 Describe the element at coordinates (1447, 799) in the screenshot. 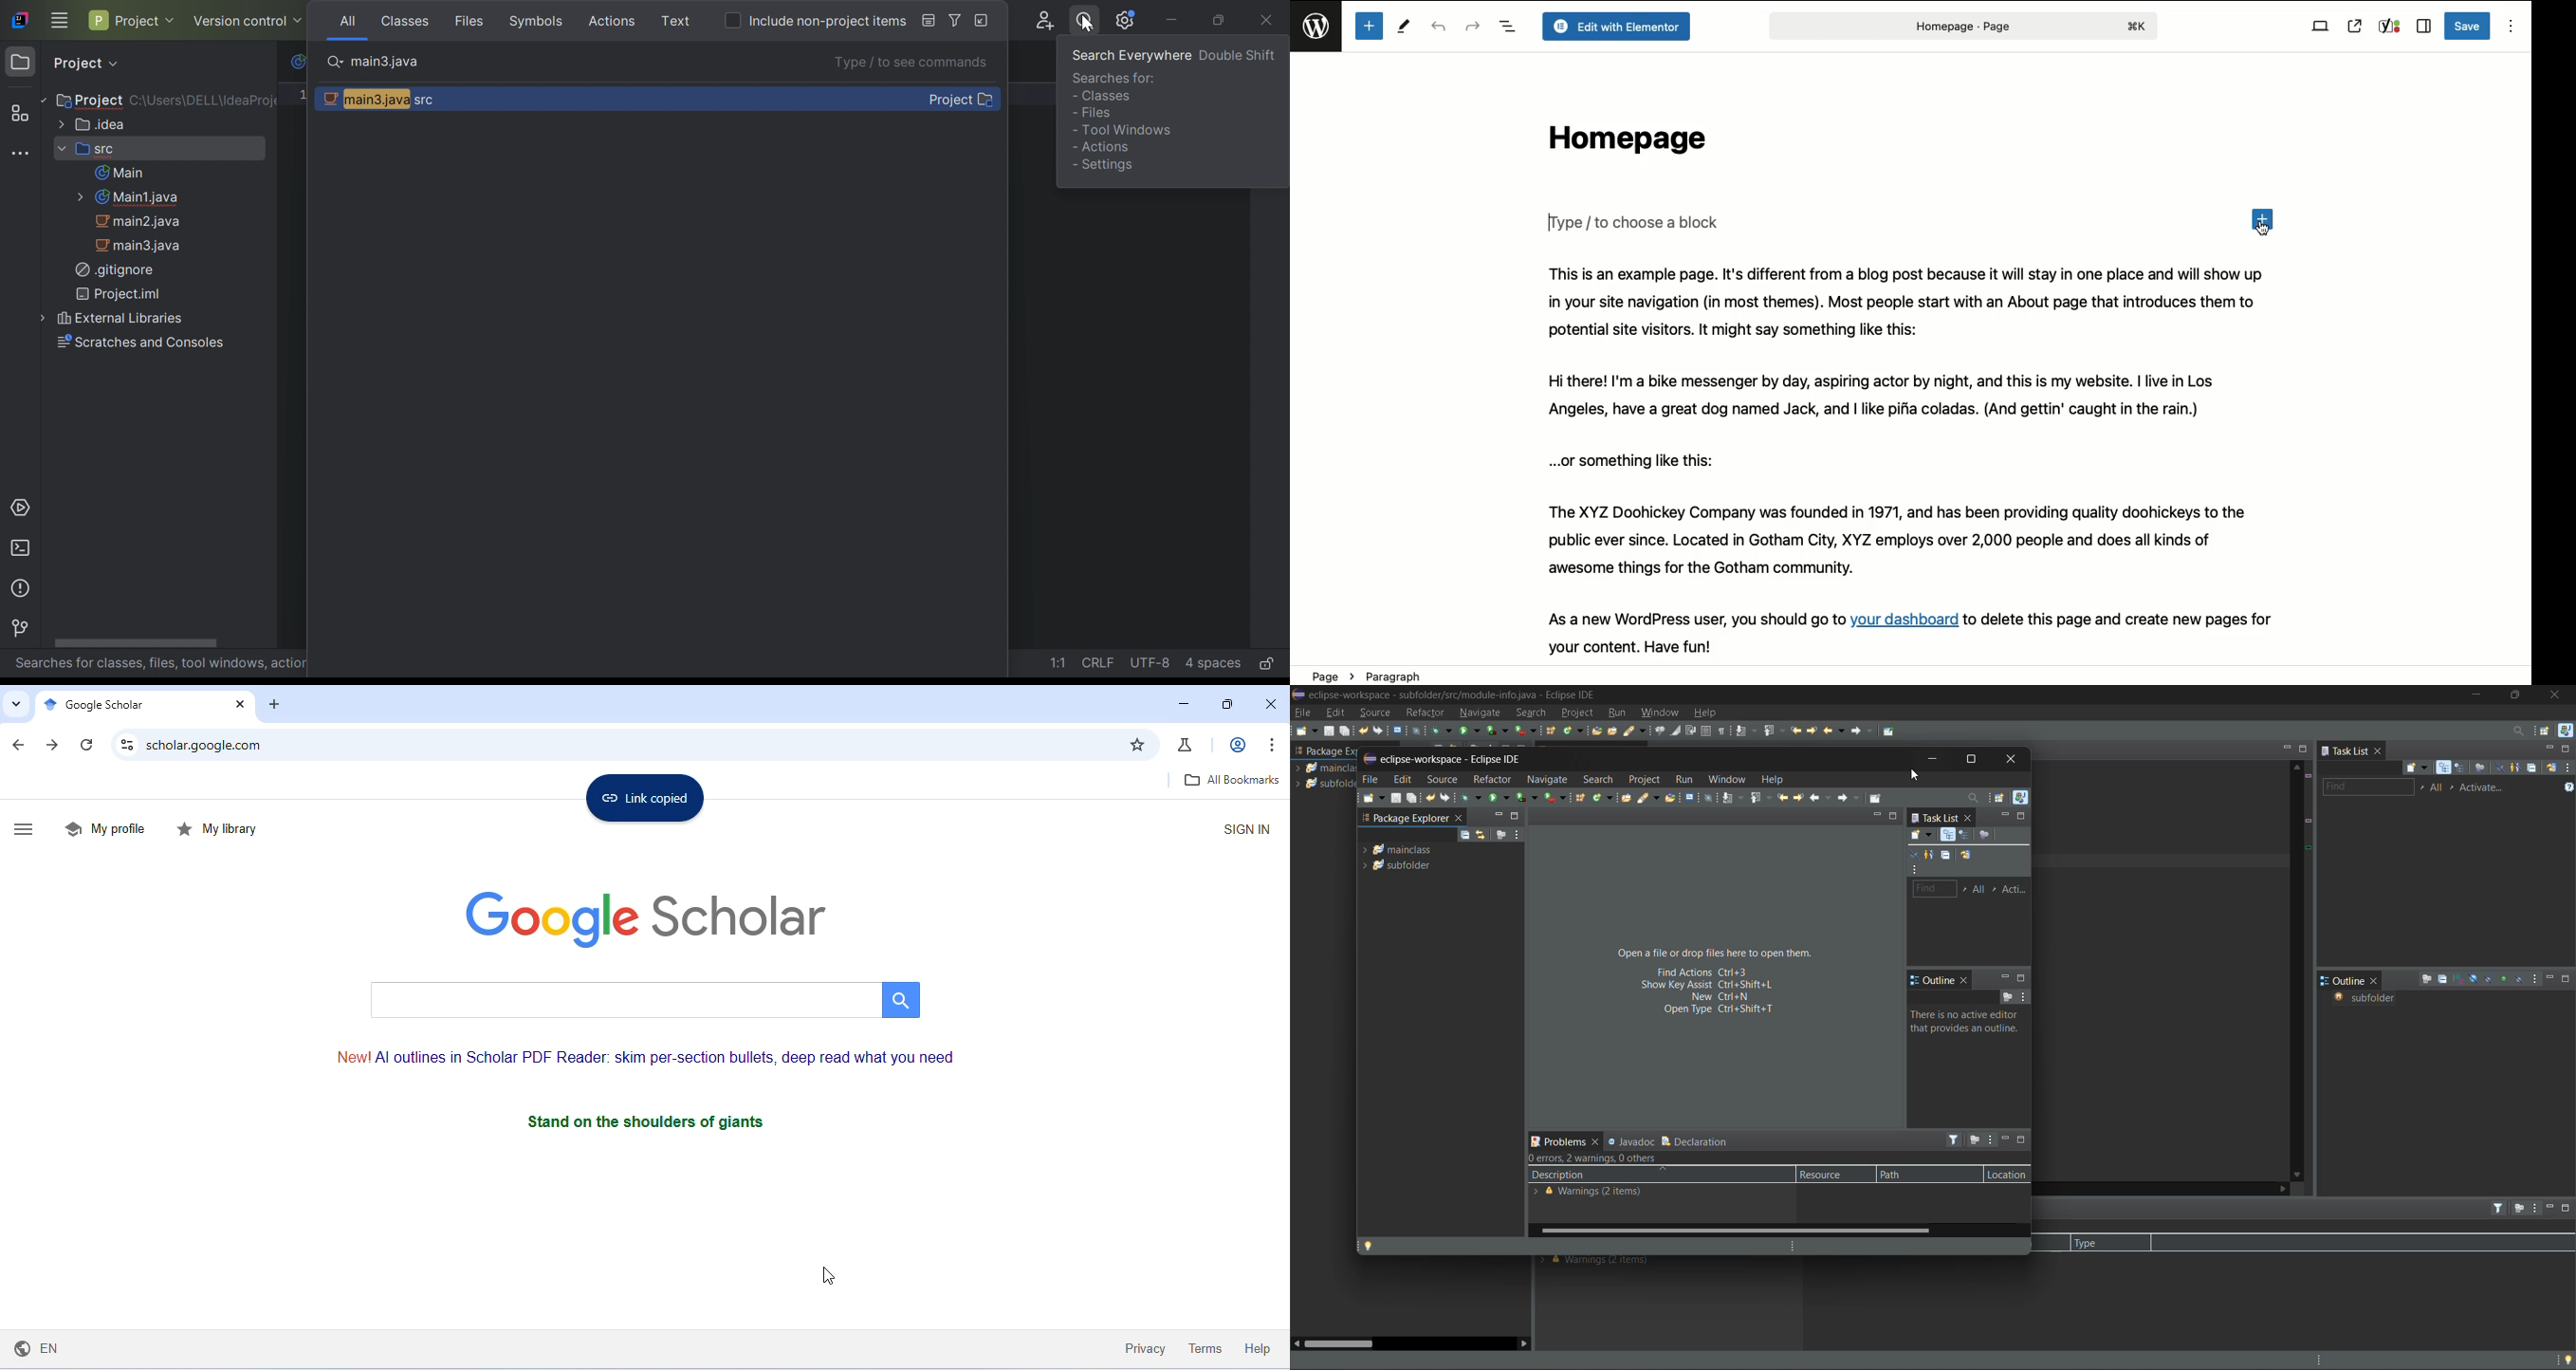

I see `redo` at that location.